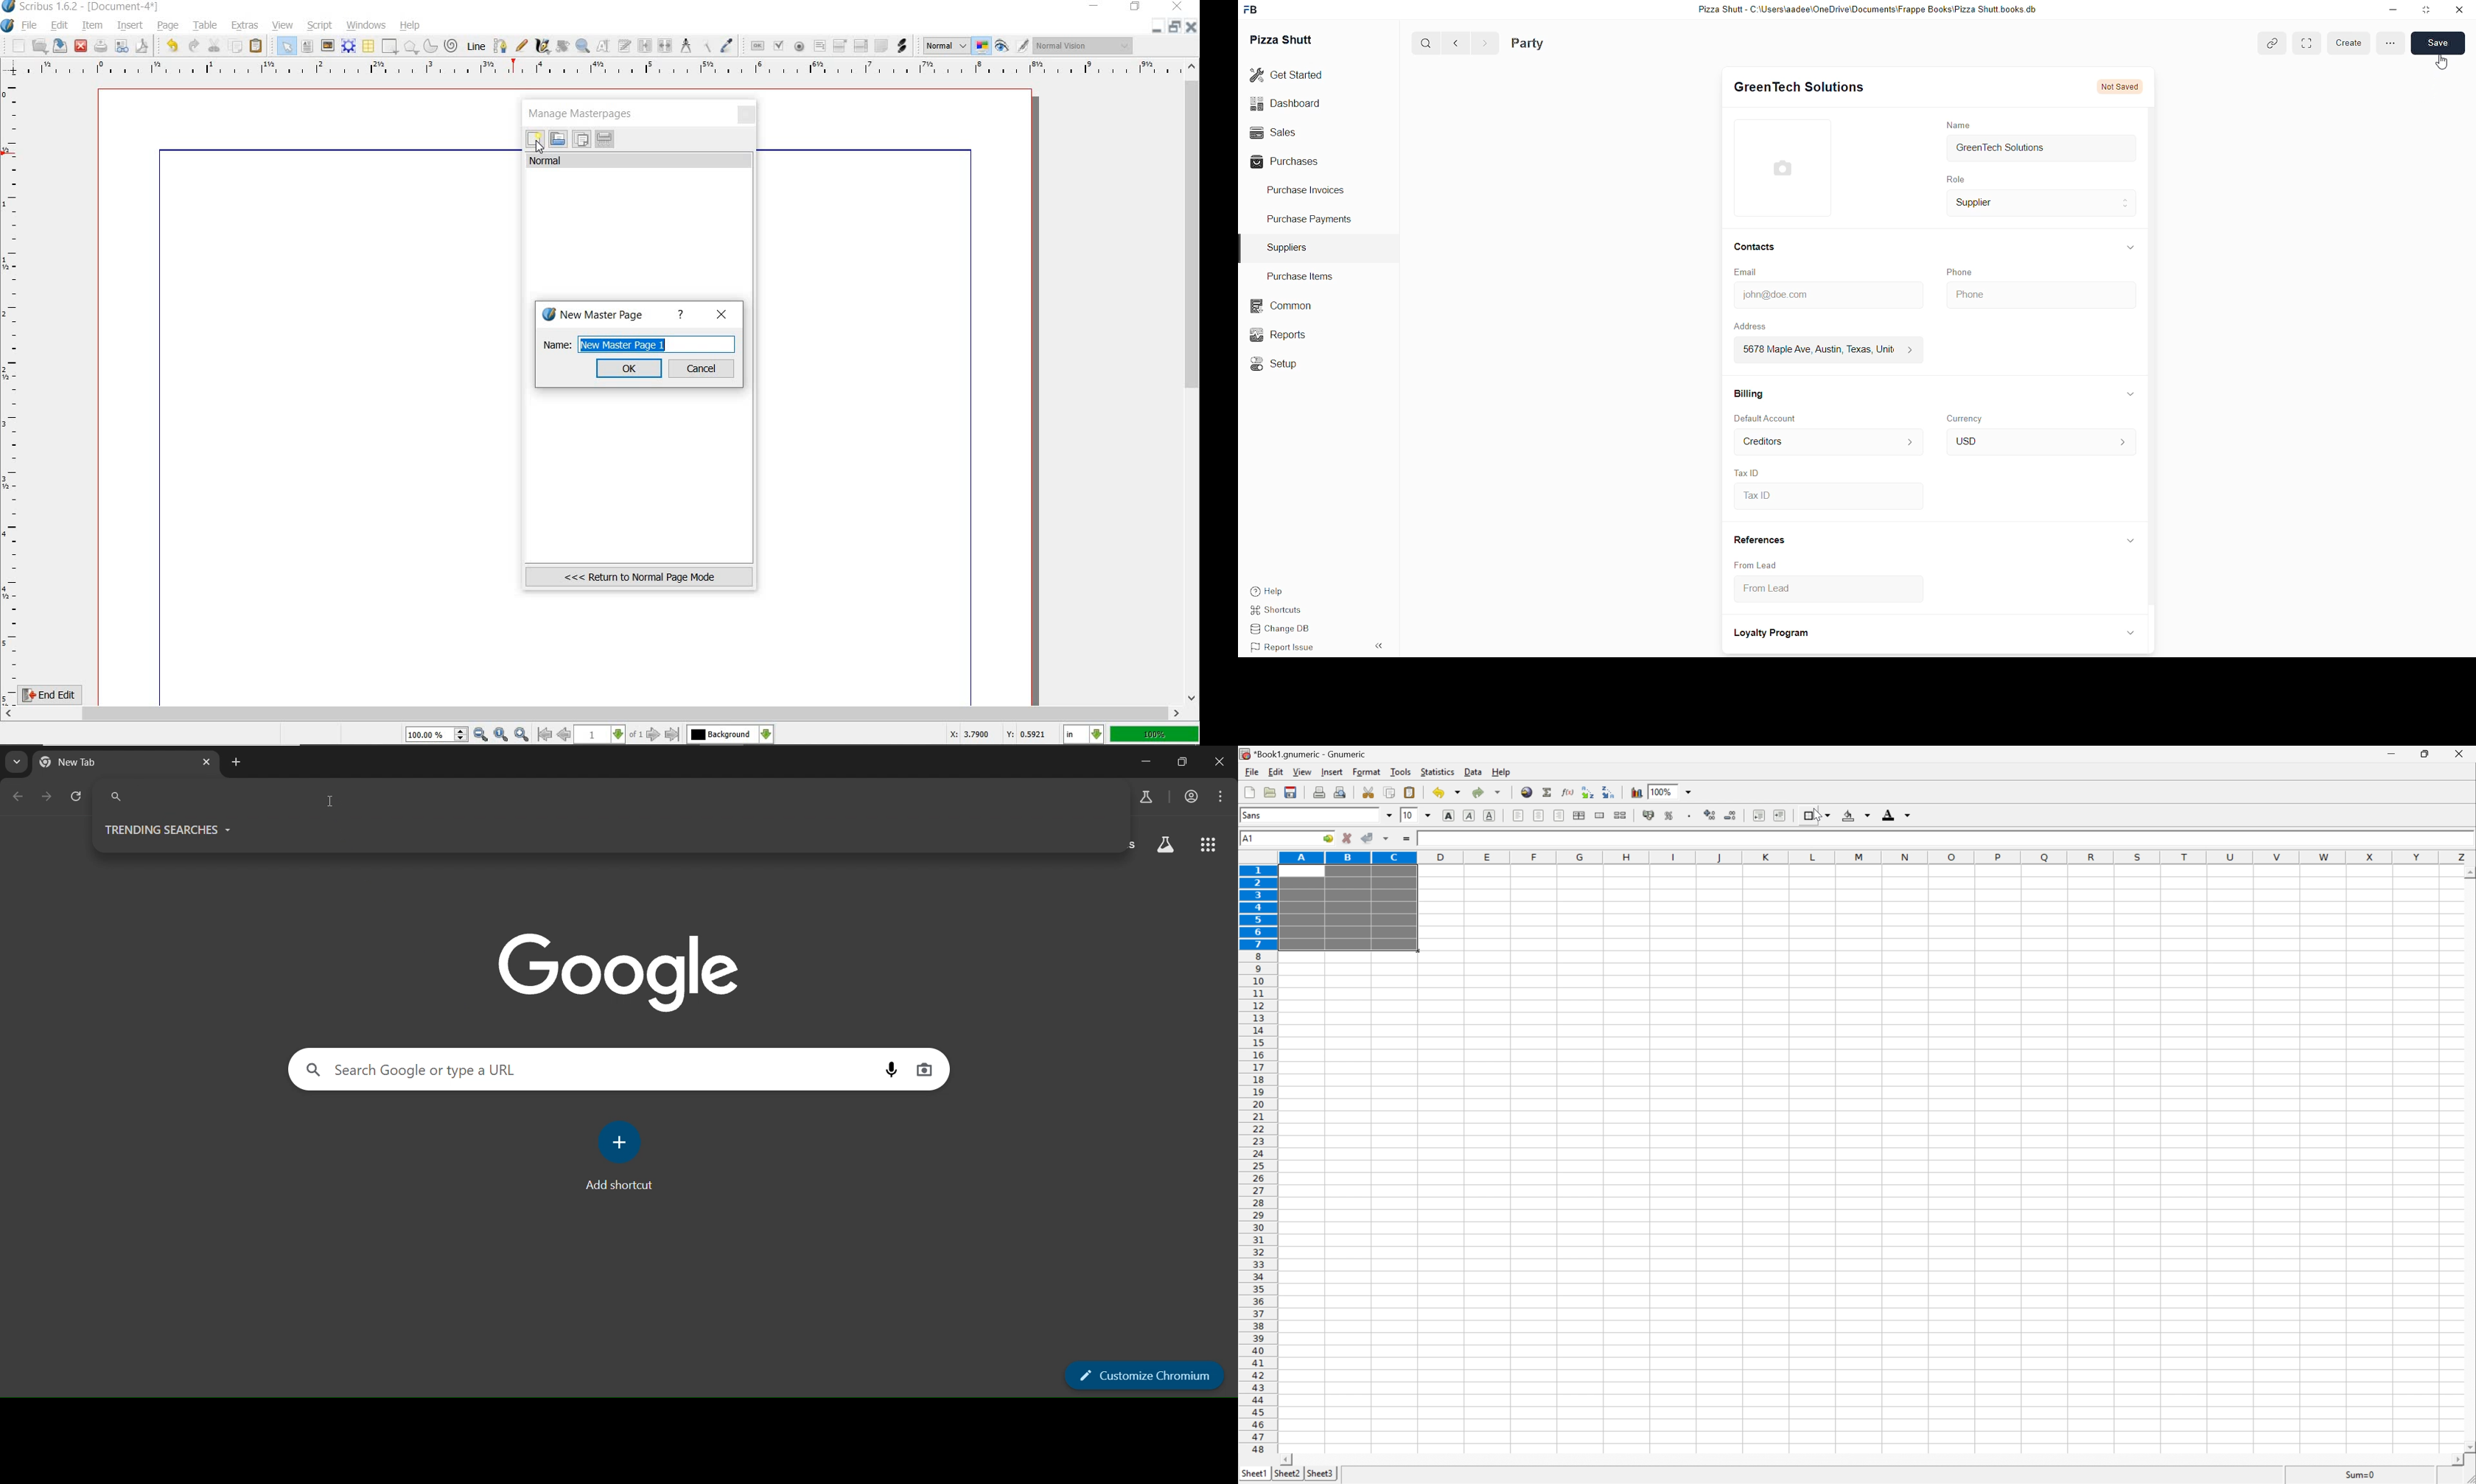  What do you see at coordinates (1274, 772) in the screenshot?
I see `edit` at bounding box center [1274, 772].